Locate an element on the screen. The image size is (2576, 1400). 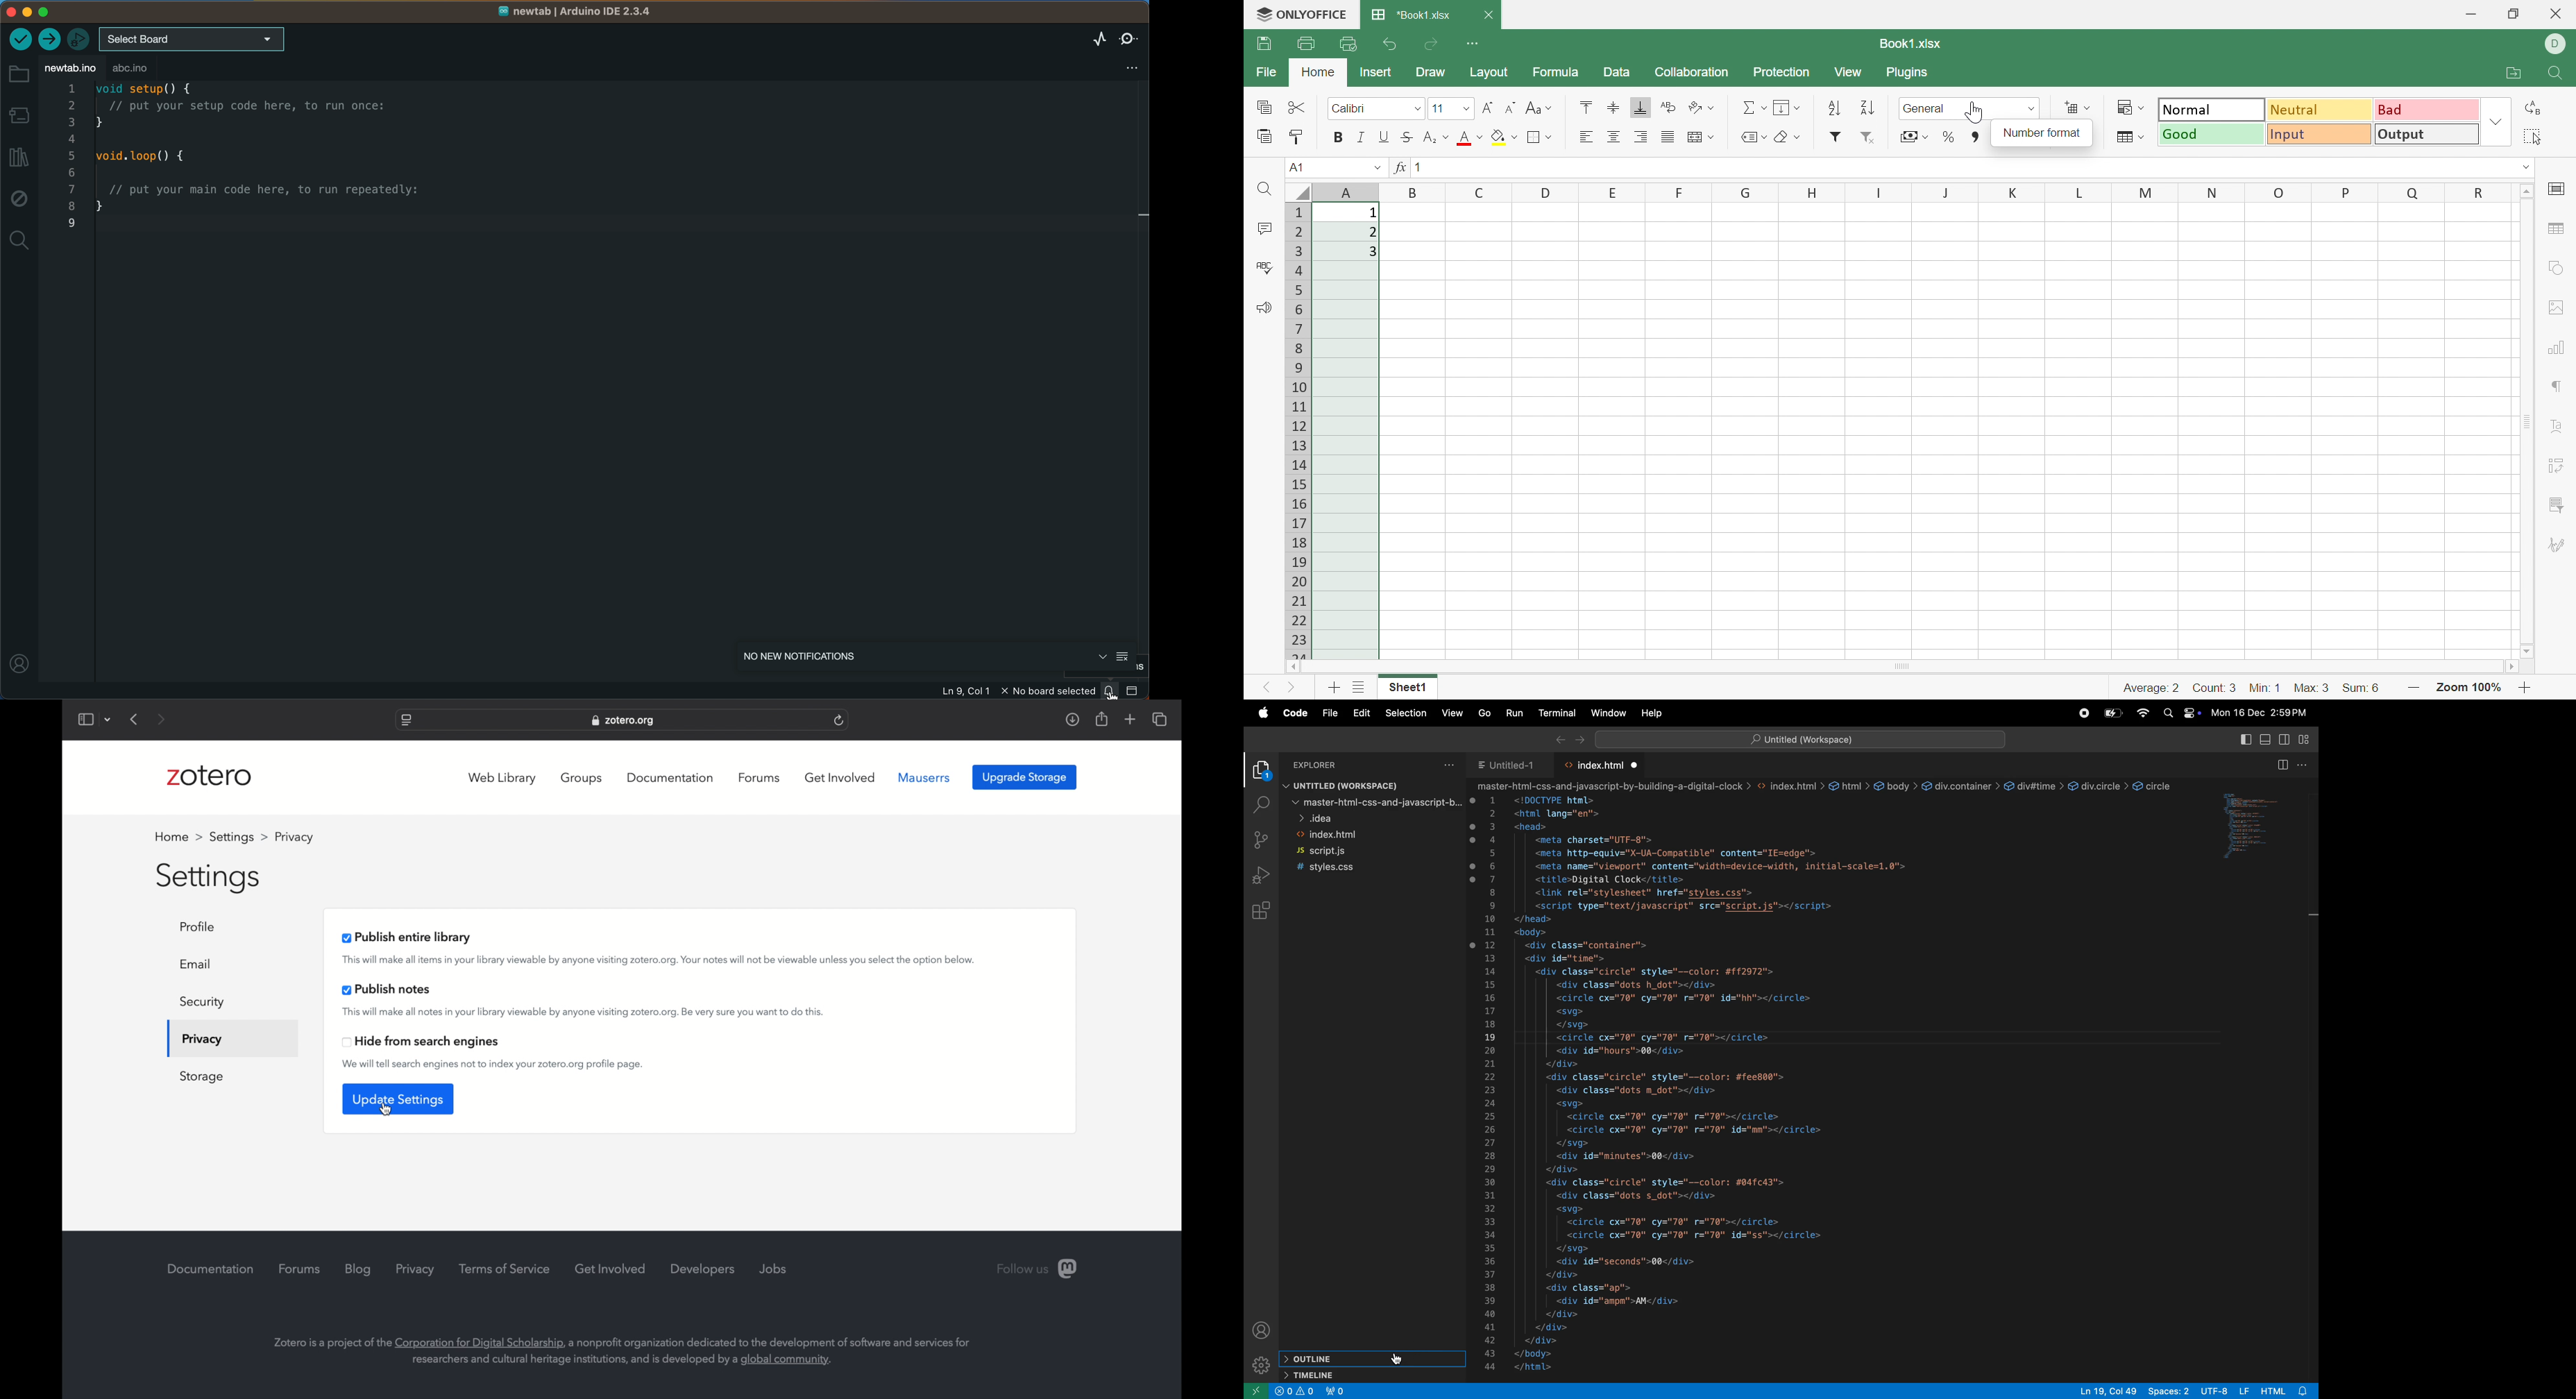
Number format is located at coordinates (1929, 110).